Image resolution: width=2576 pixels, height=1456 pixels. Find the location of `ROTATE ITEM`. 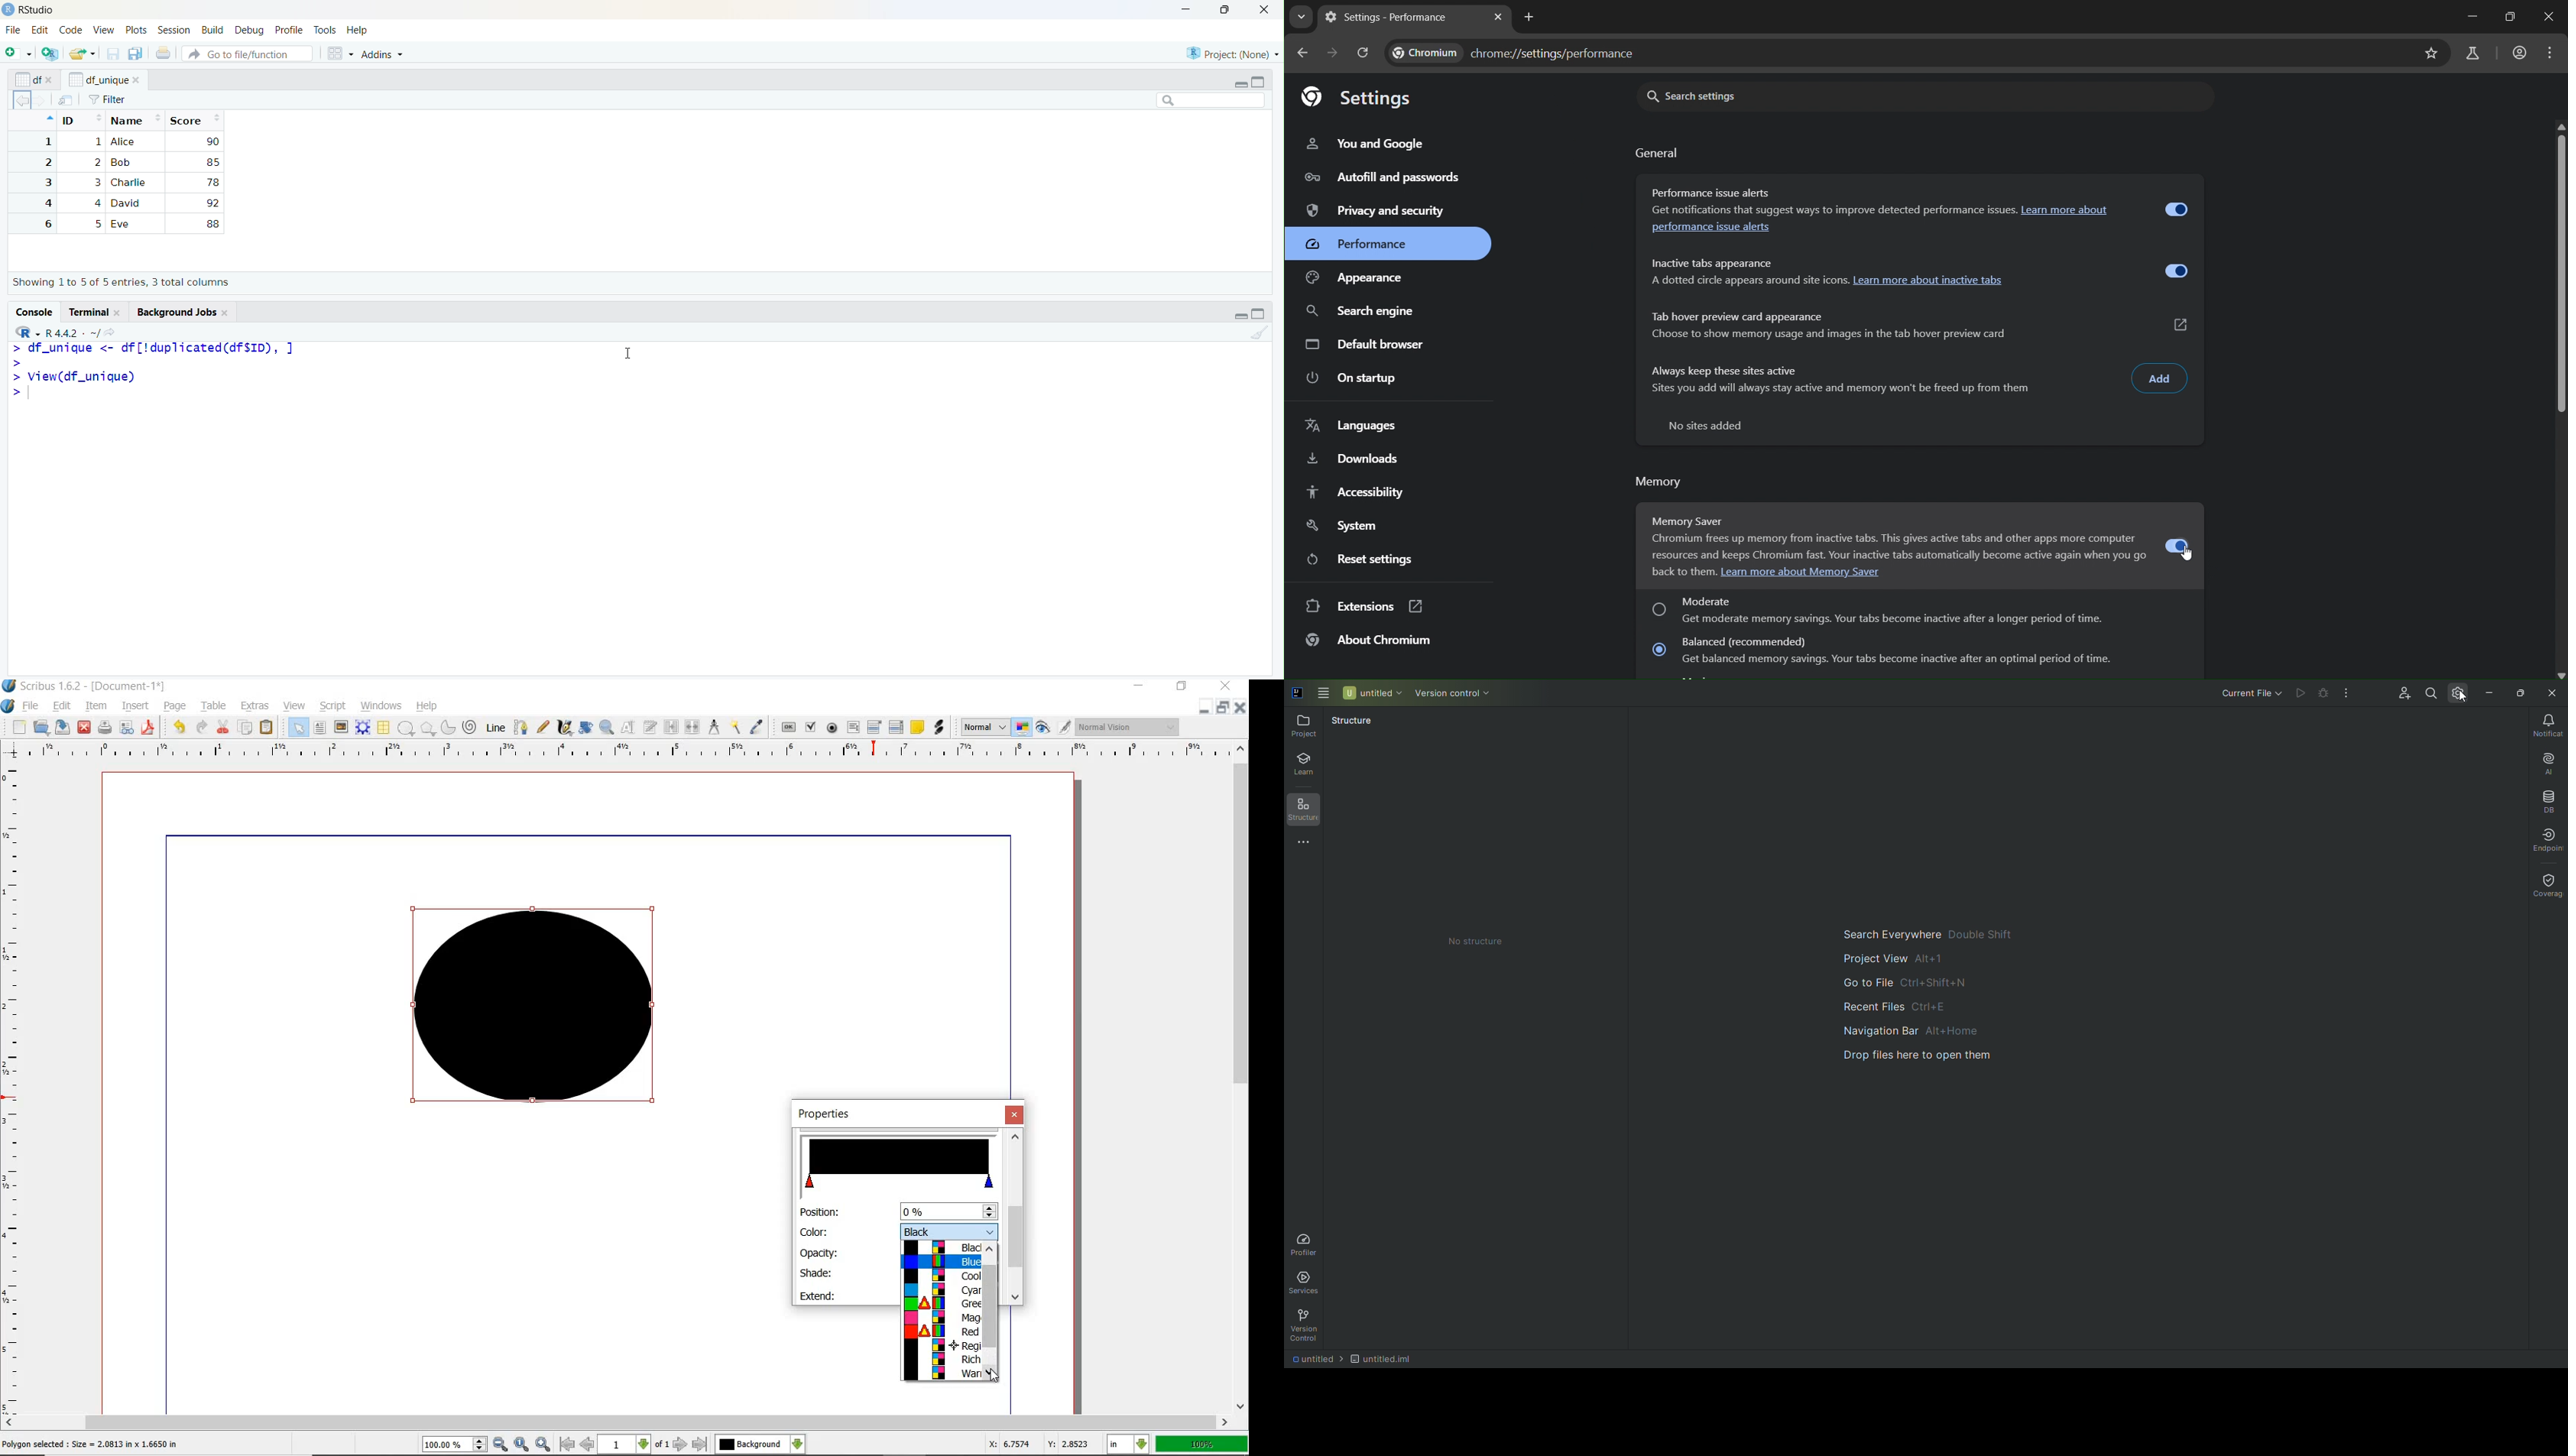

ROTATE ITEM is located at coordinates (585, 726).